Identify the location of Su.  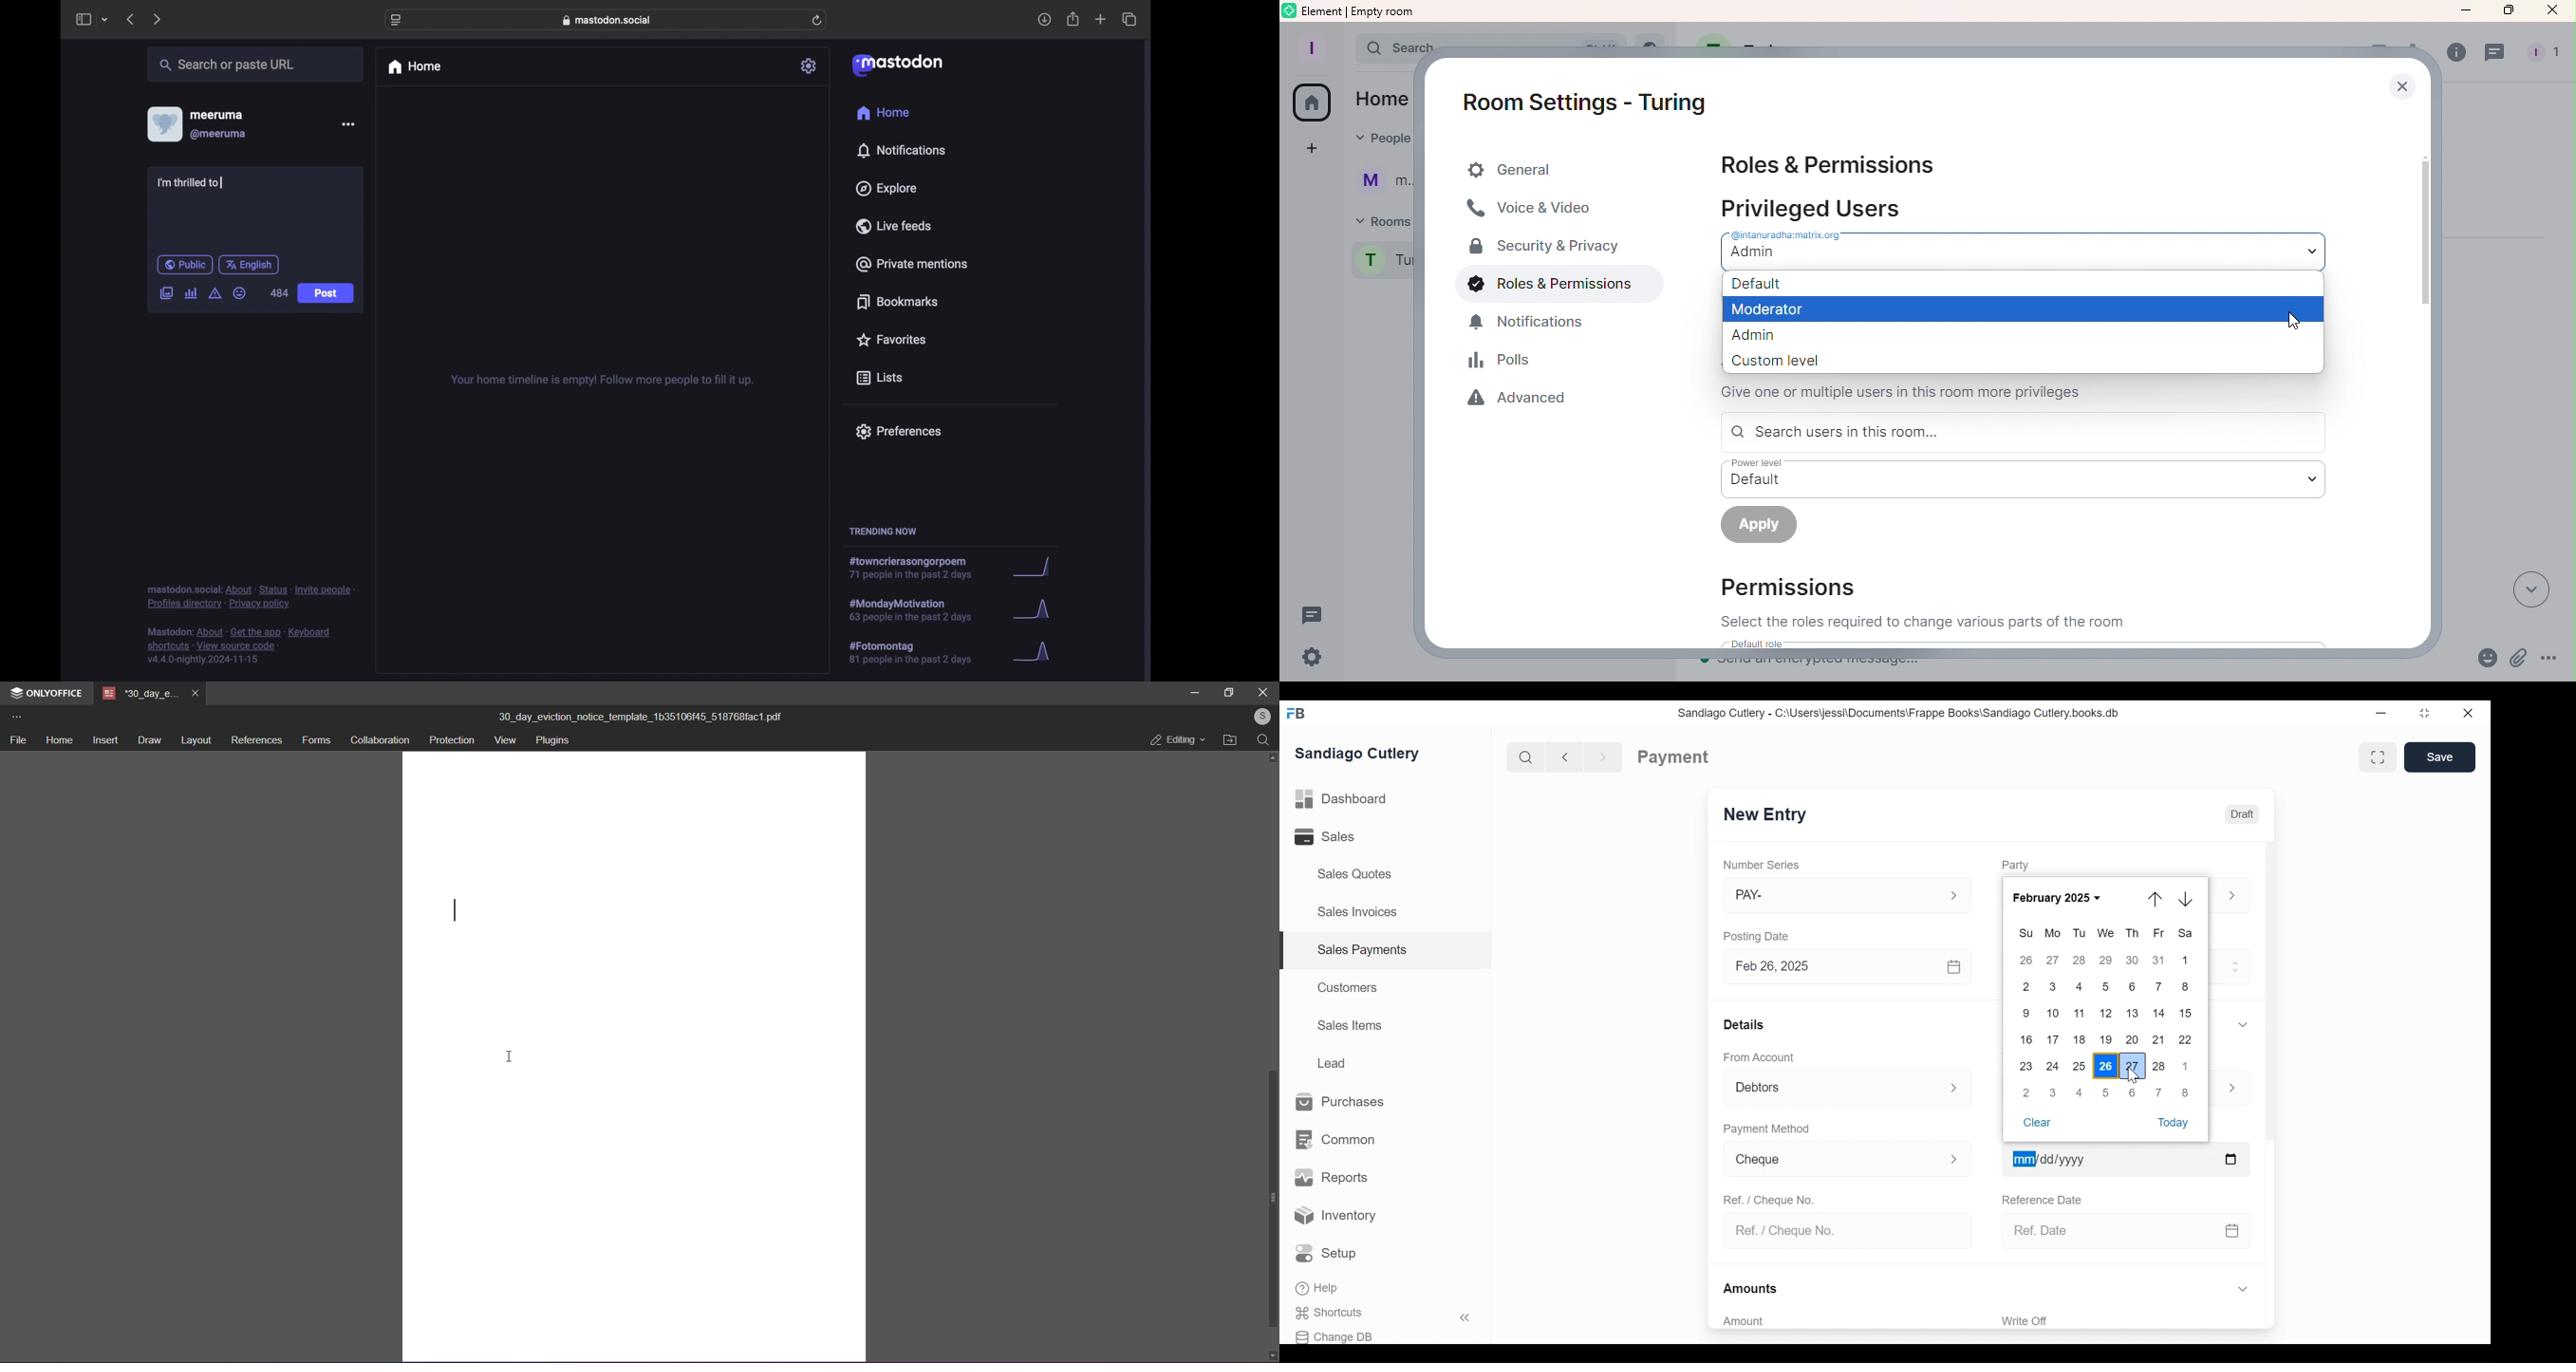
(2027, 933).